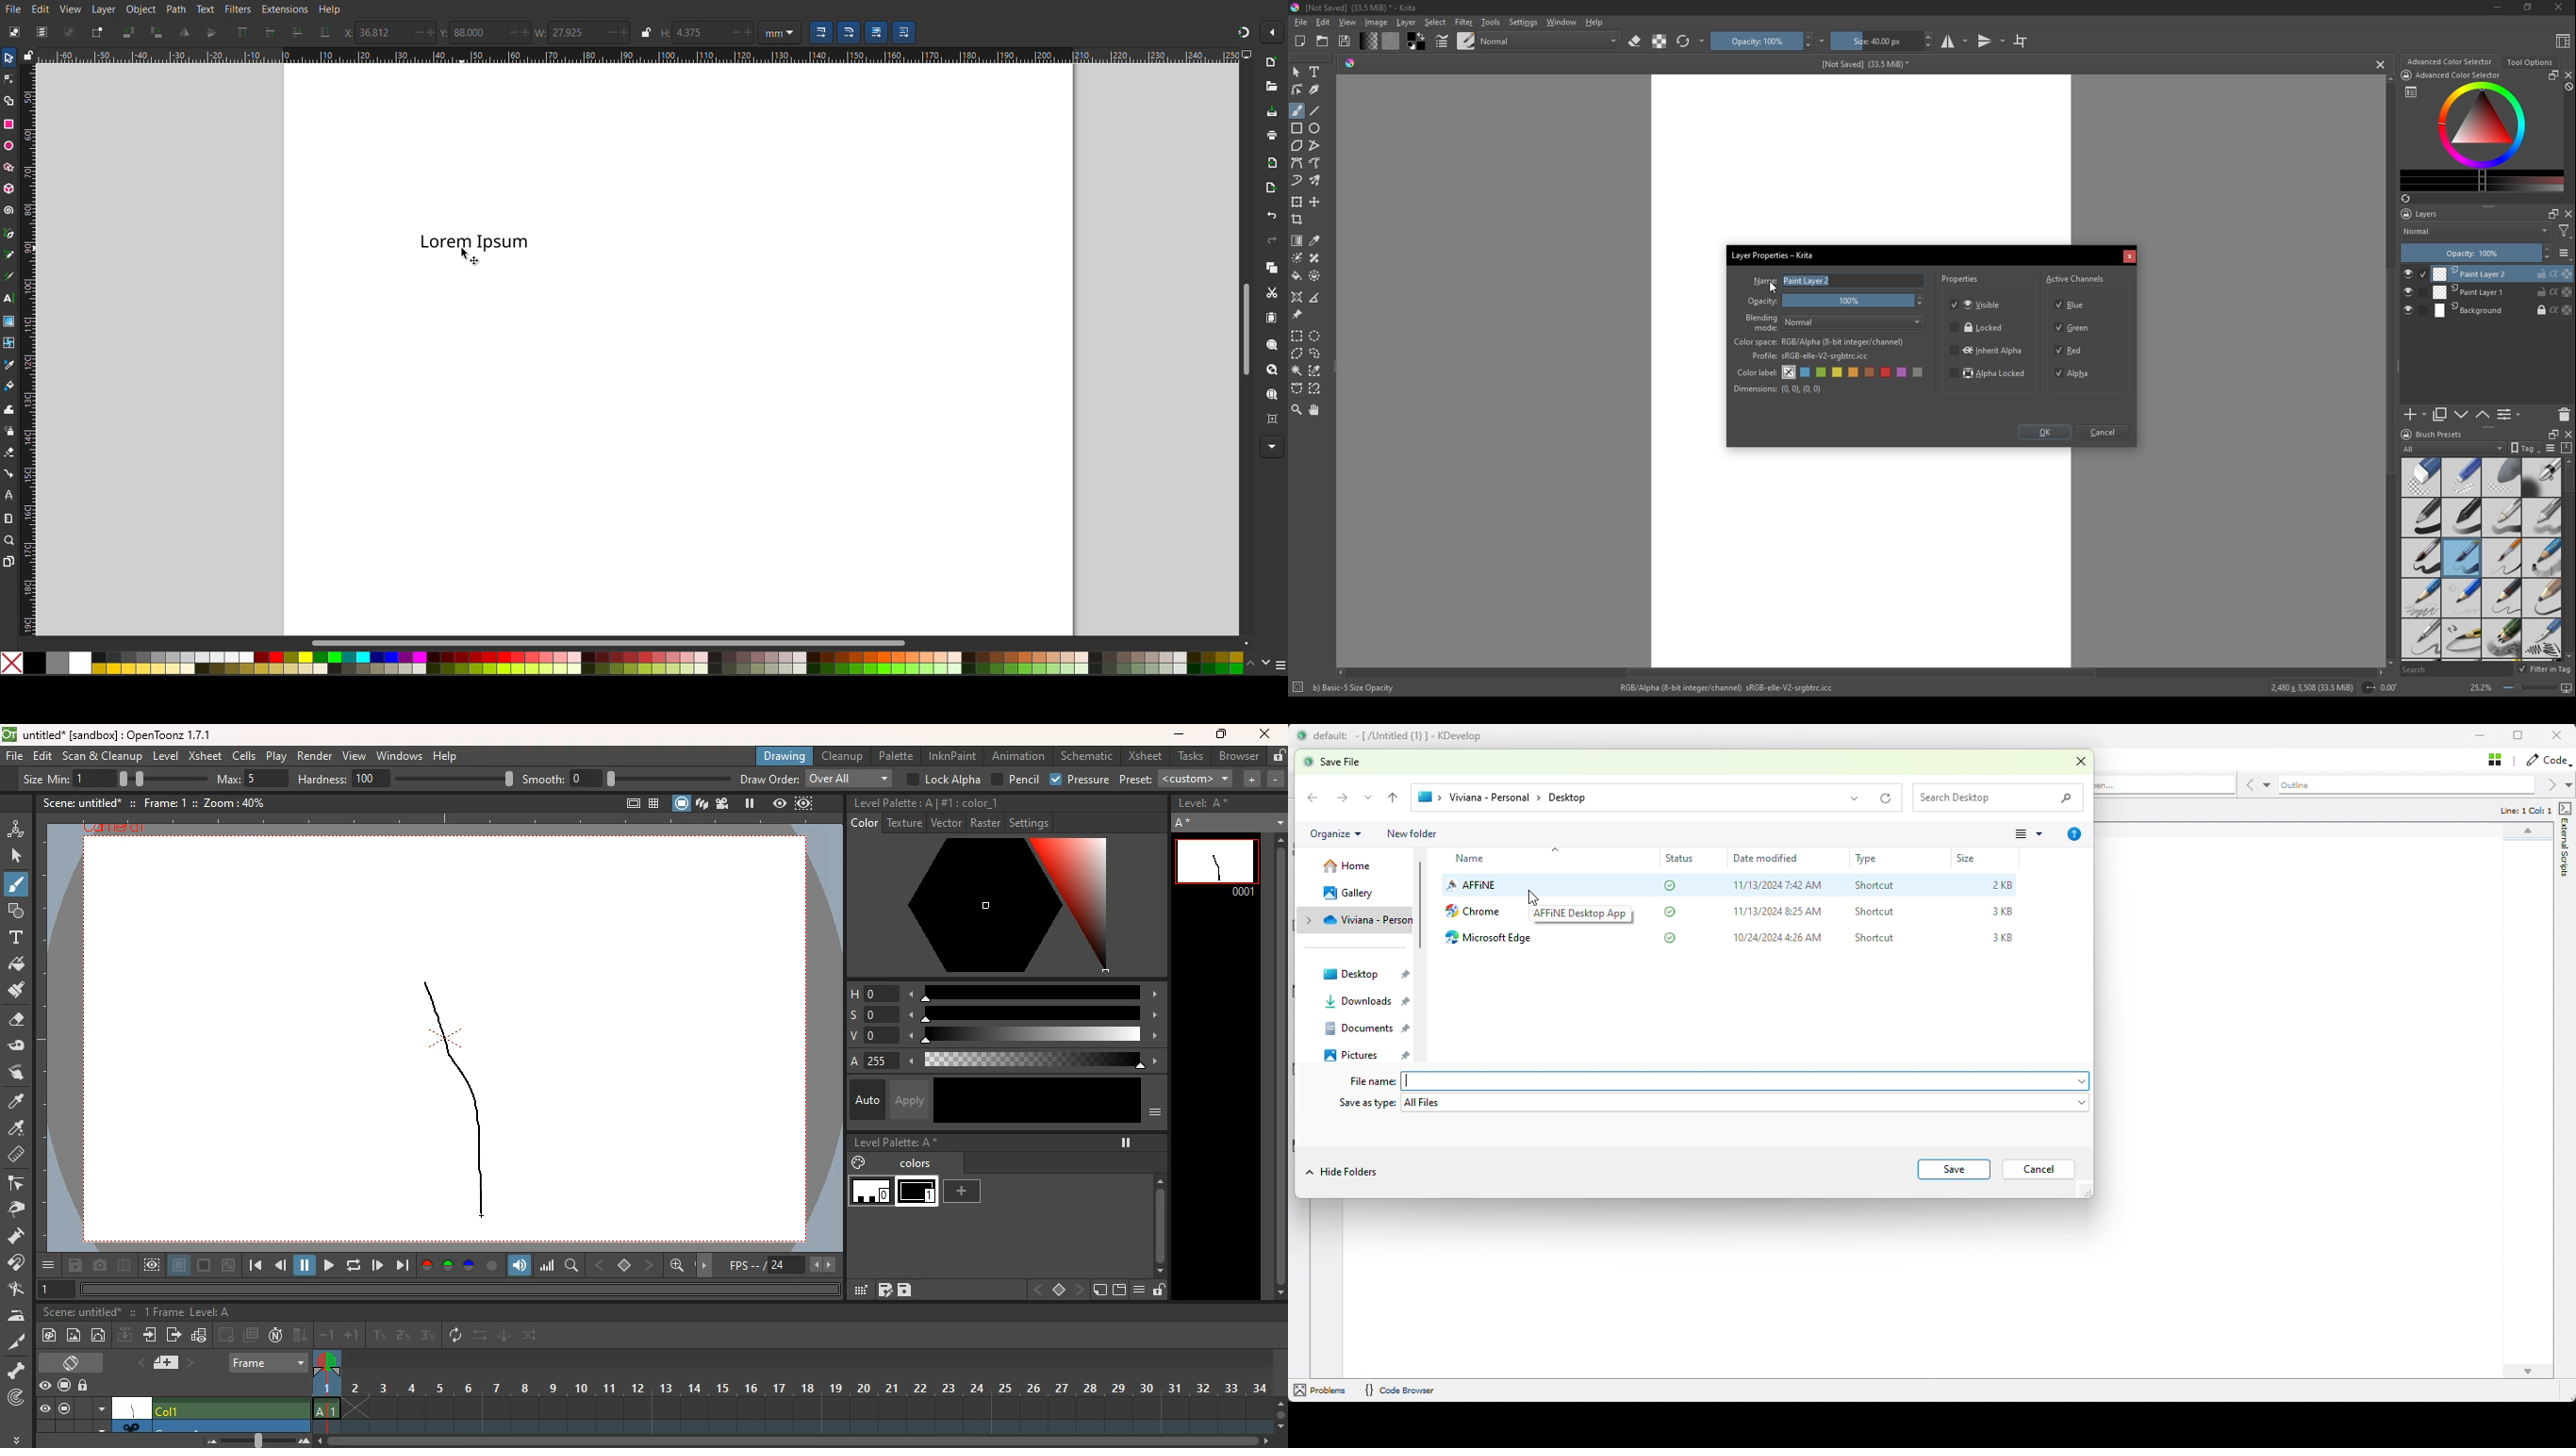 The image size is (2576, 1456). I want to click on graph, so click(200, 1335).